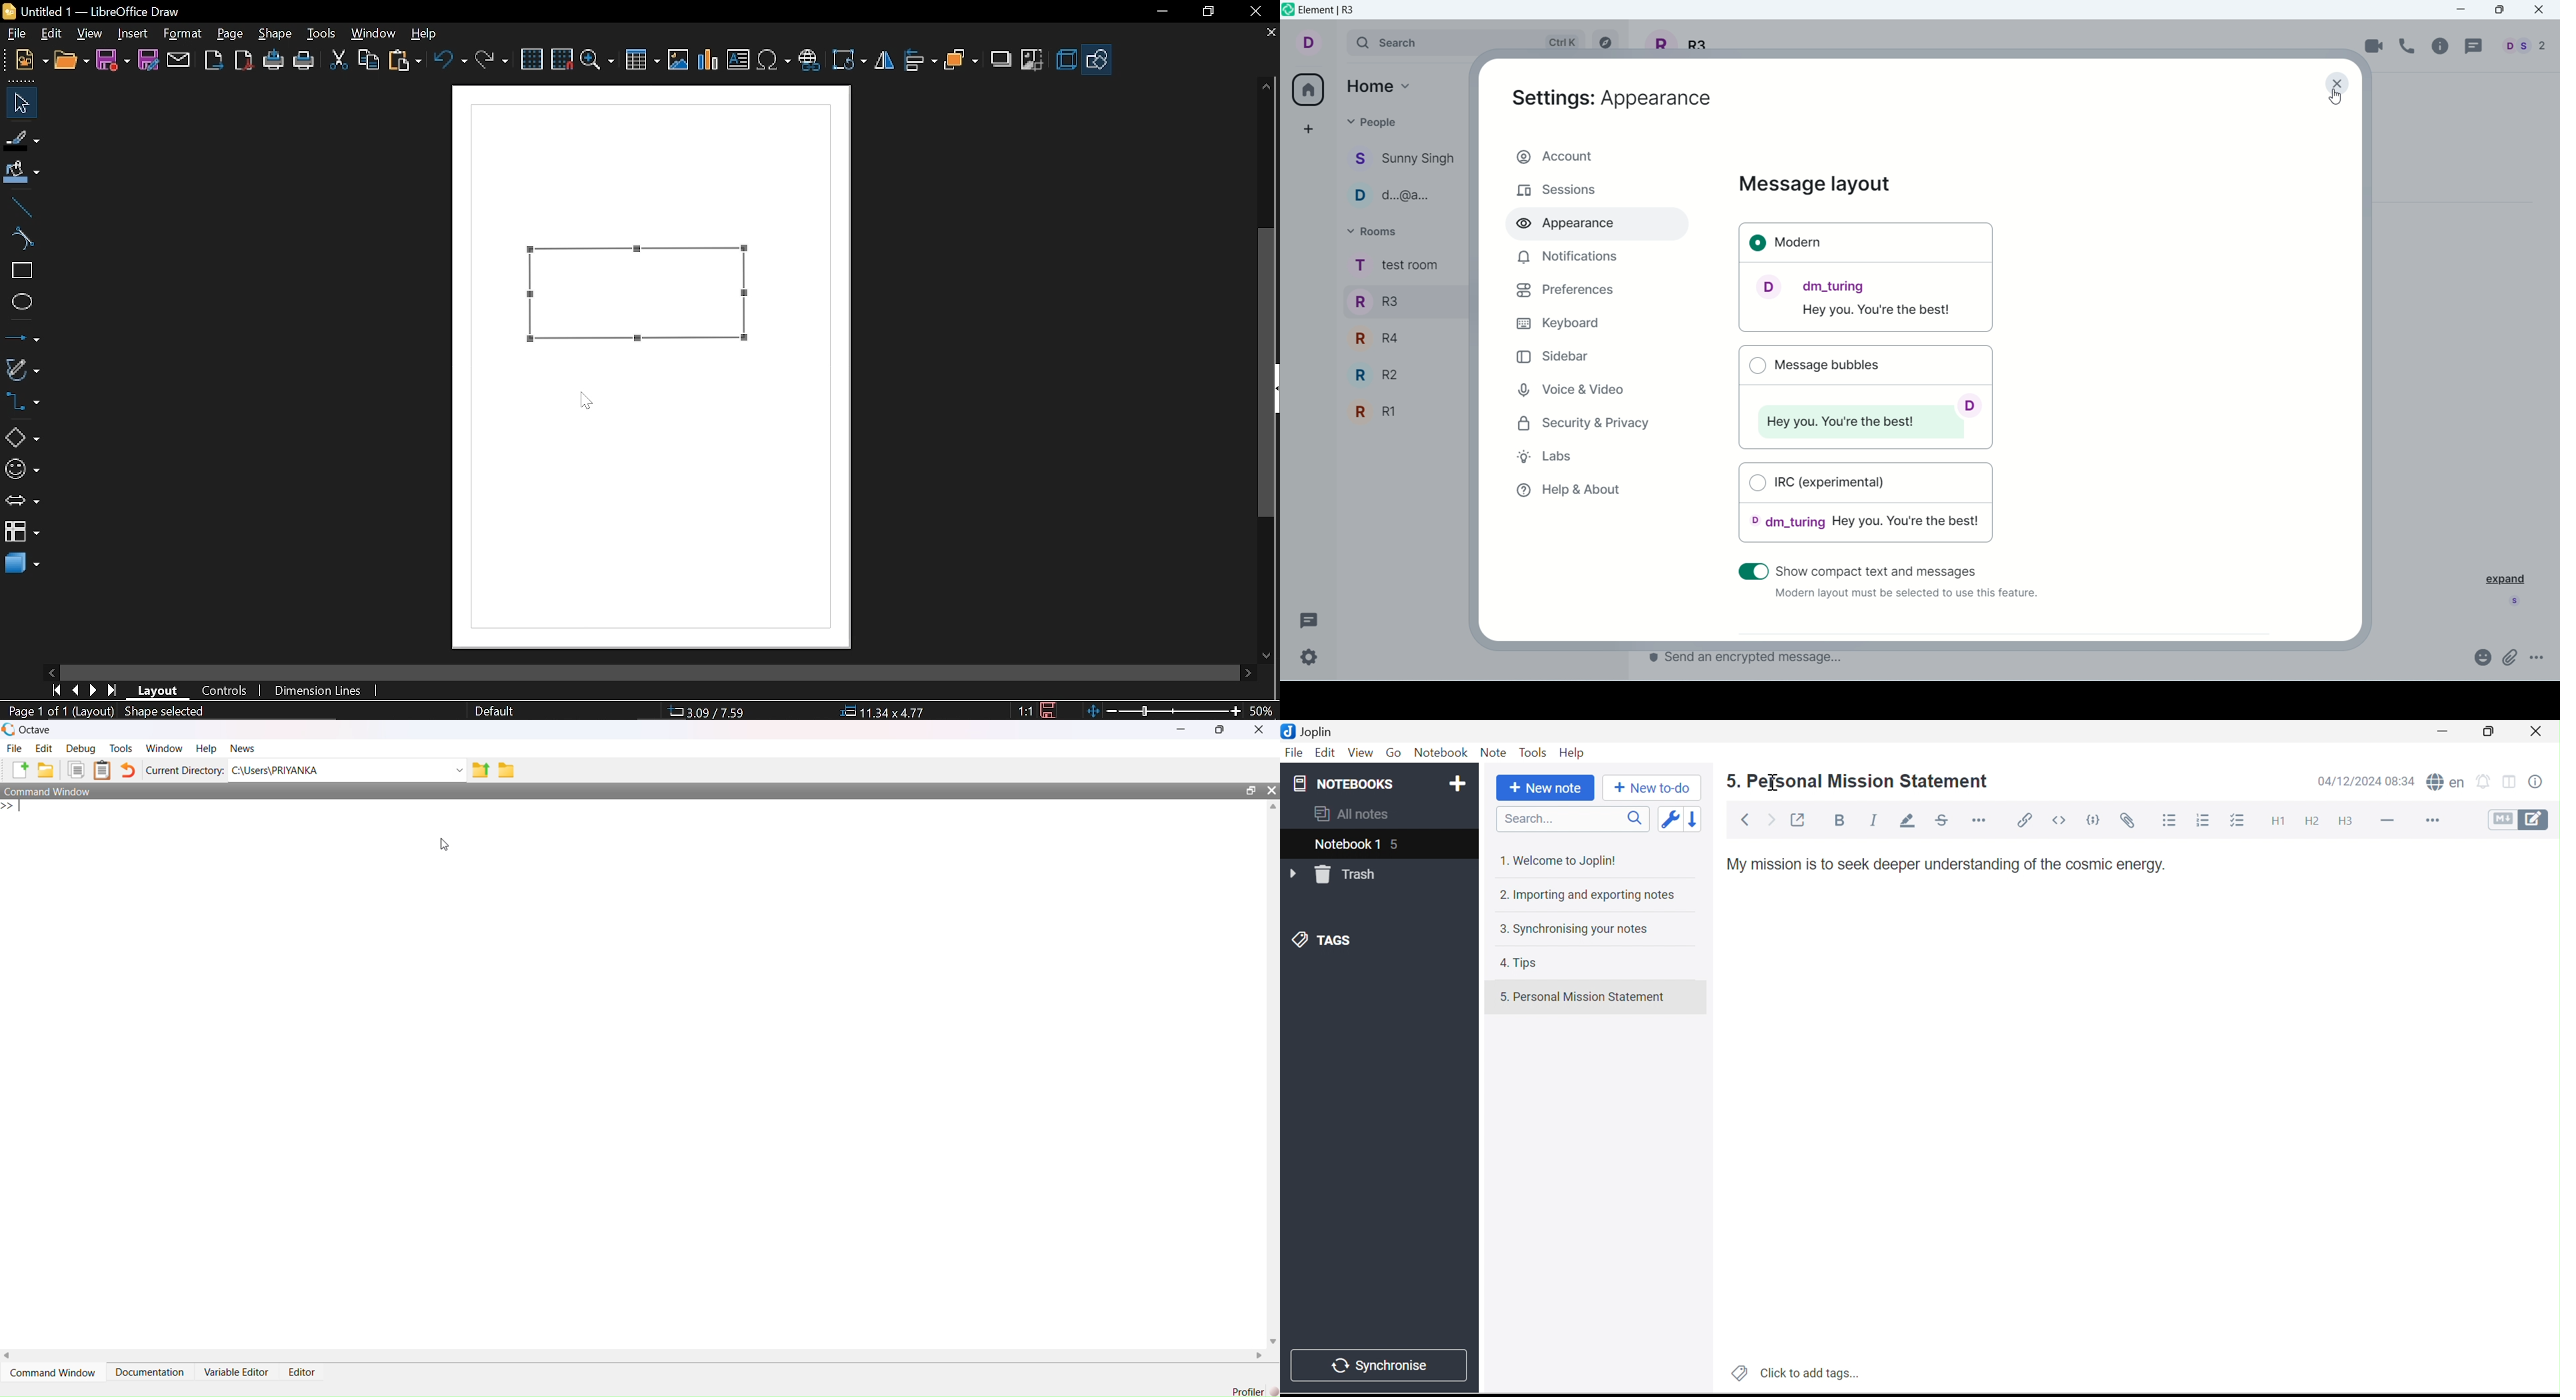 This screenshot has height=1400, width=2576. What do you see at coordinates (44, 749) in the screenshot?
I see `Edit` at bounding box center [44, 749].